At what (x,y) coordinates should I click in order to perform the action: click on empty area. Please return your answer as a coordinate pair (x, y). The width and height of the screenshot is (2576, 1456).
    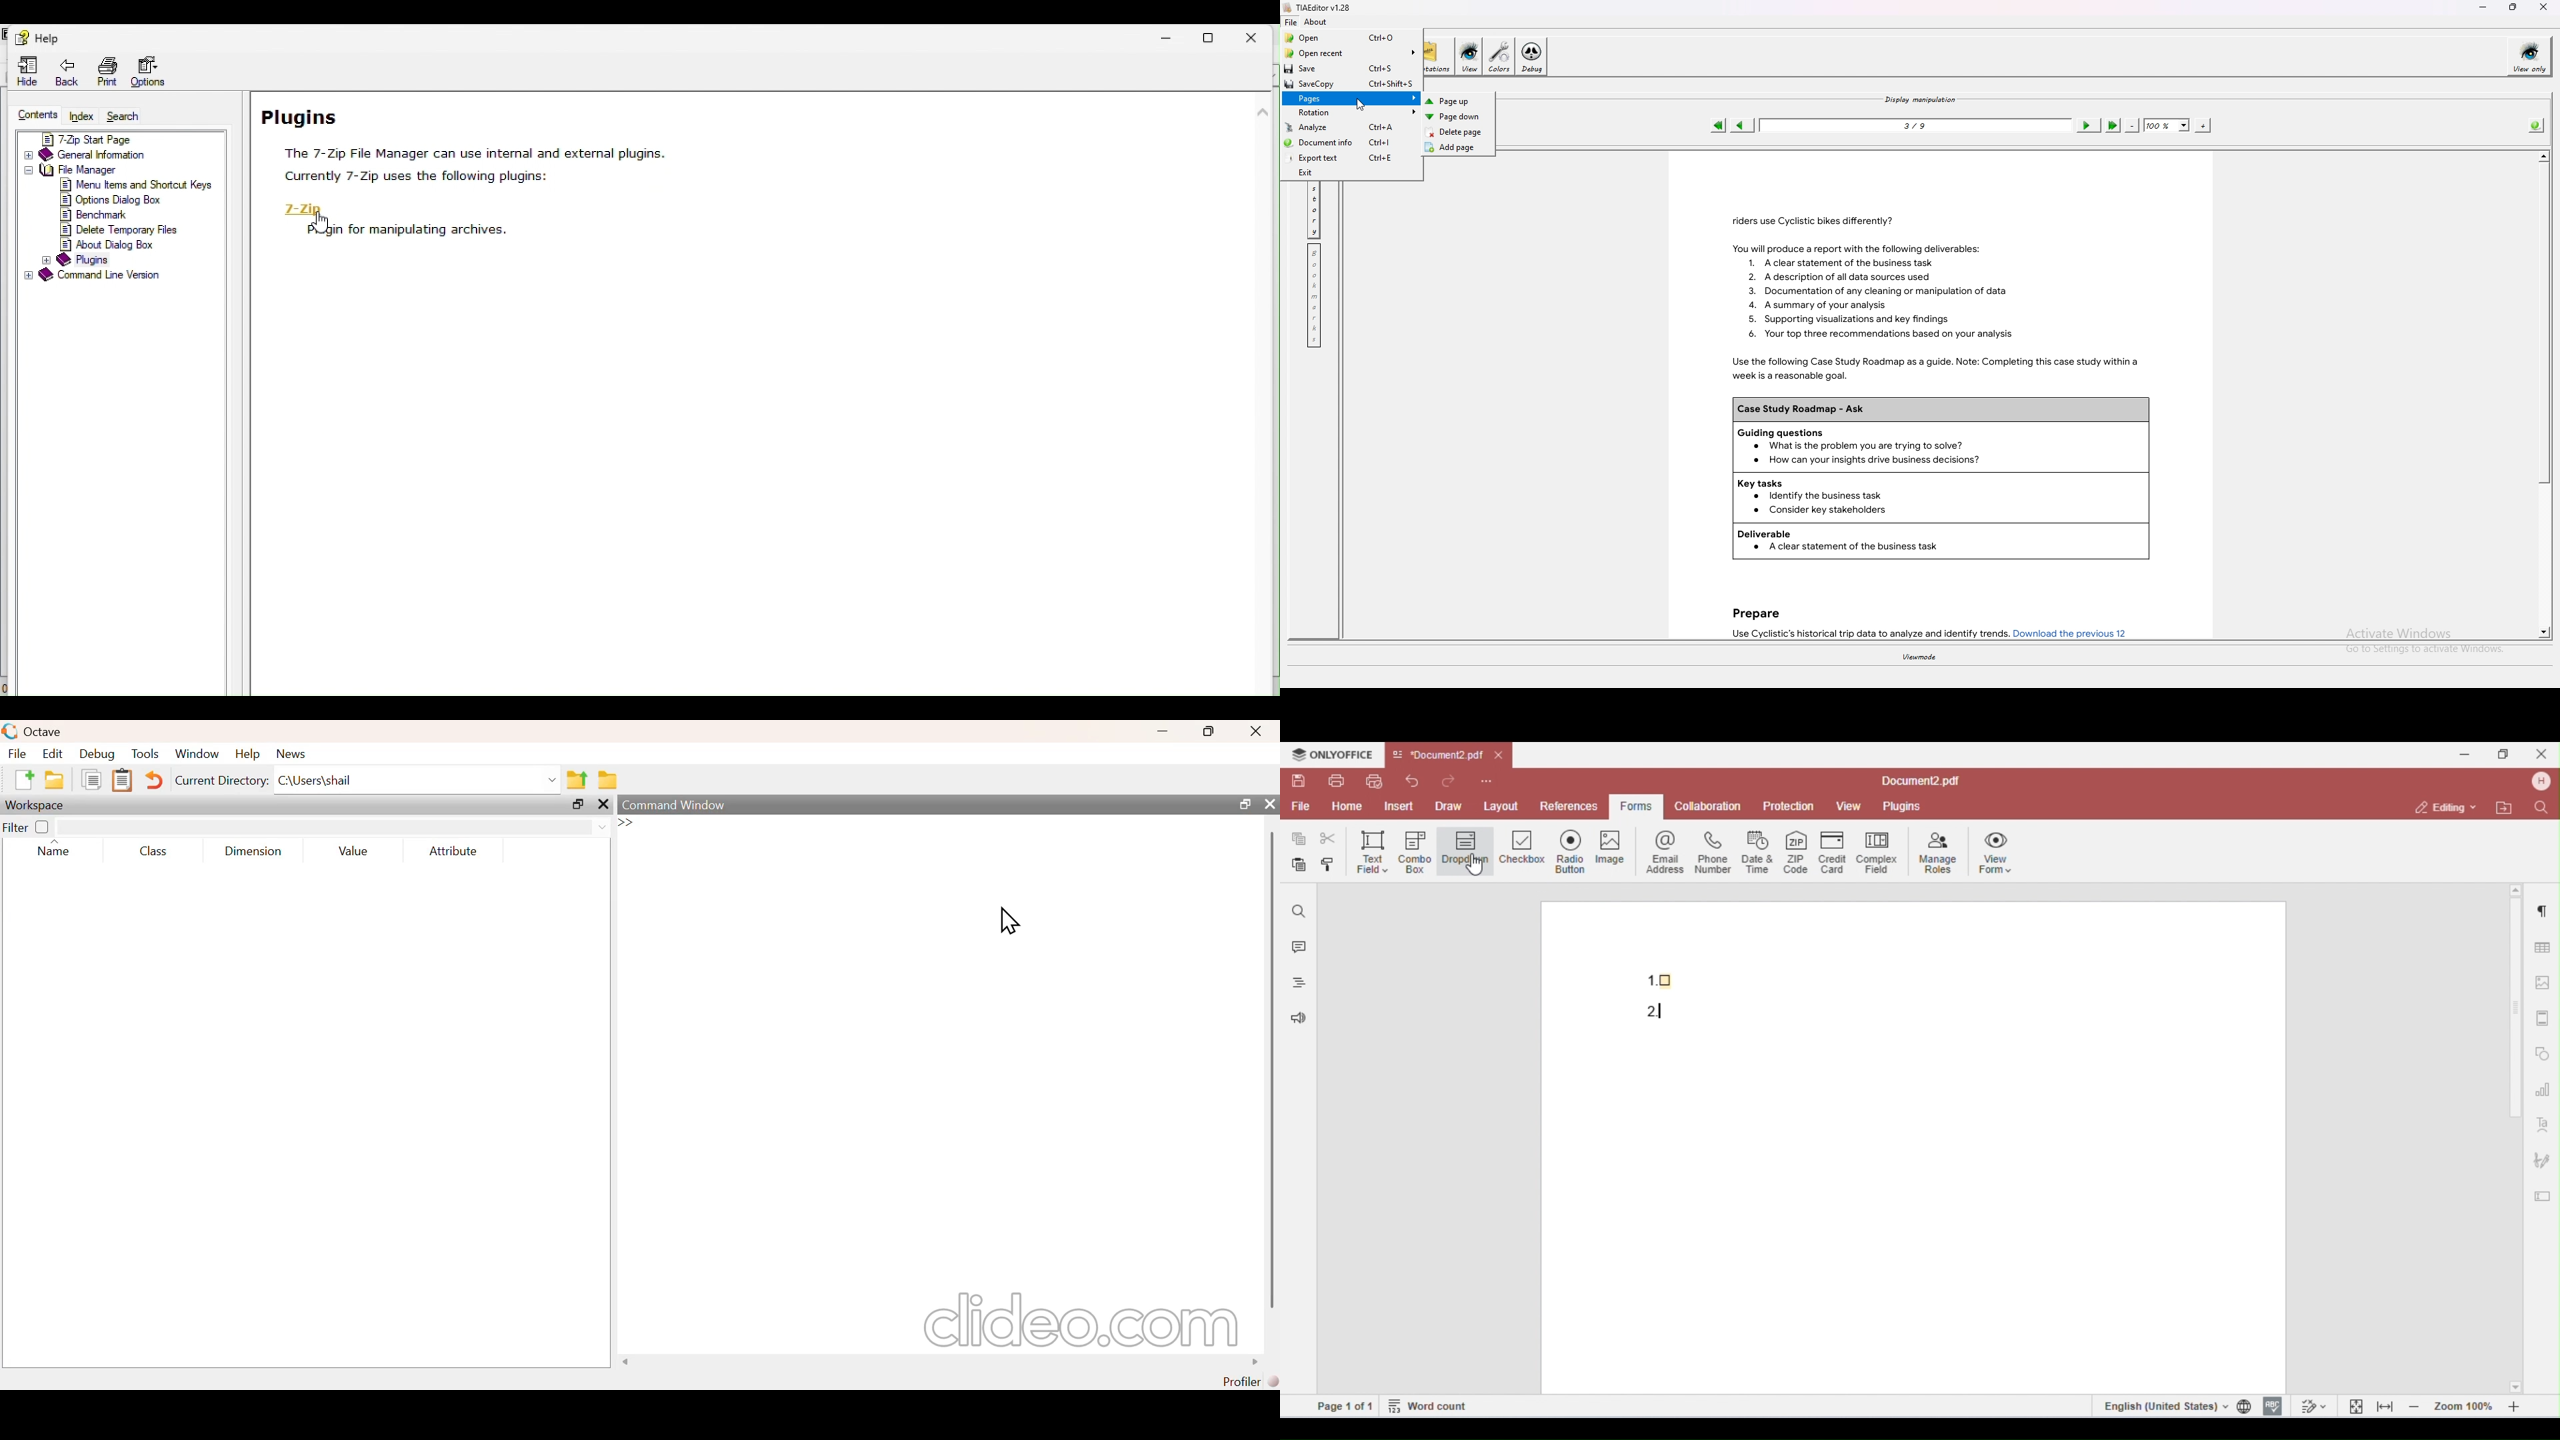
    Looking at the image, I should click on (297, 1119).